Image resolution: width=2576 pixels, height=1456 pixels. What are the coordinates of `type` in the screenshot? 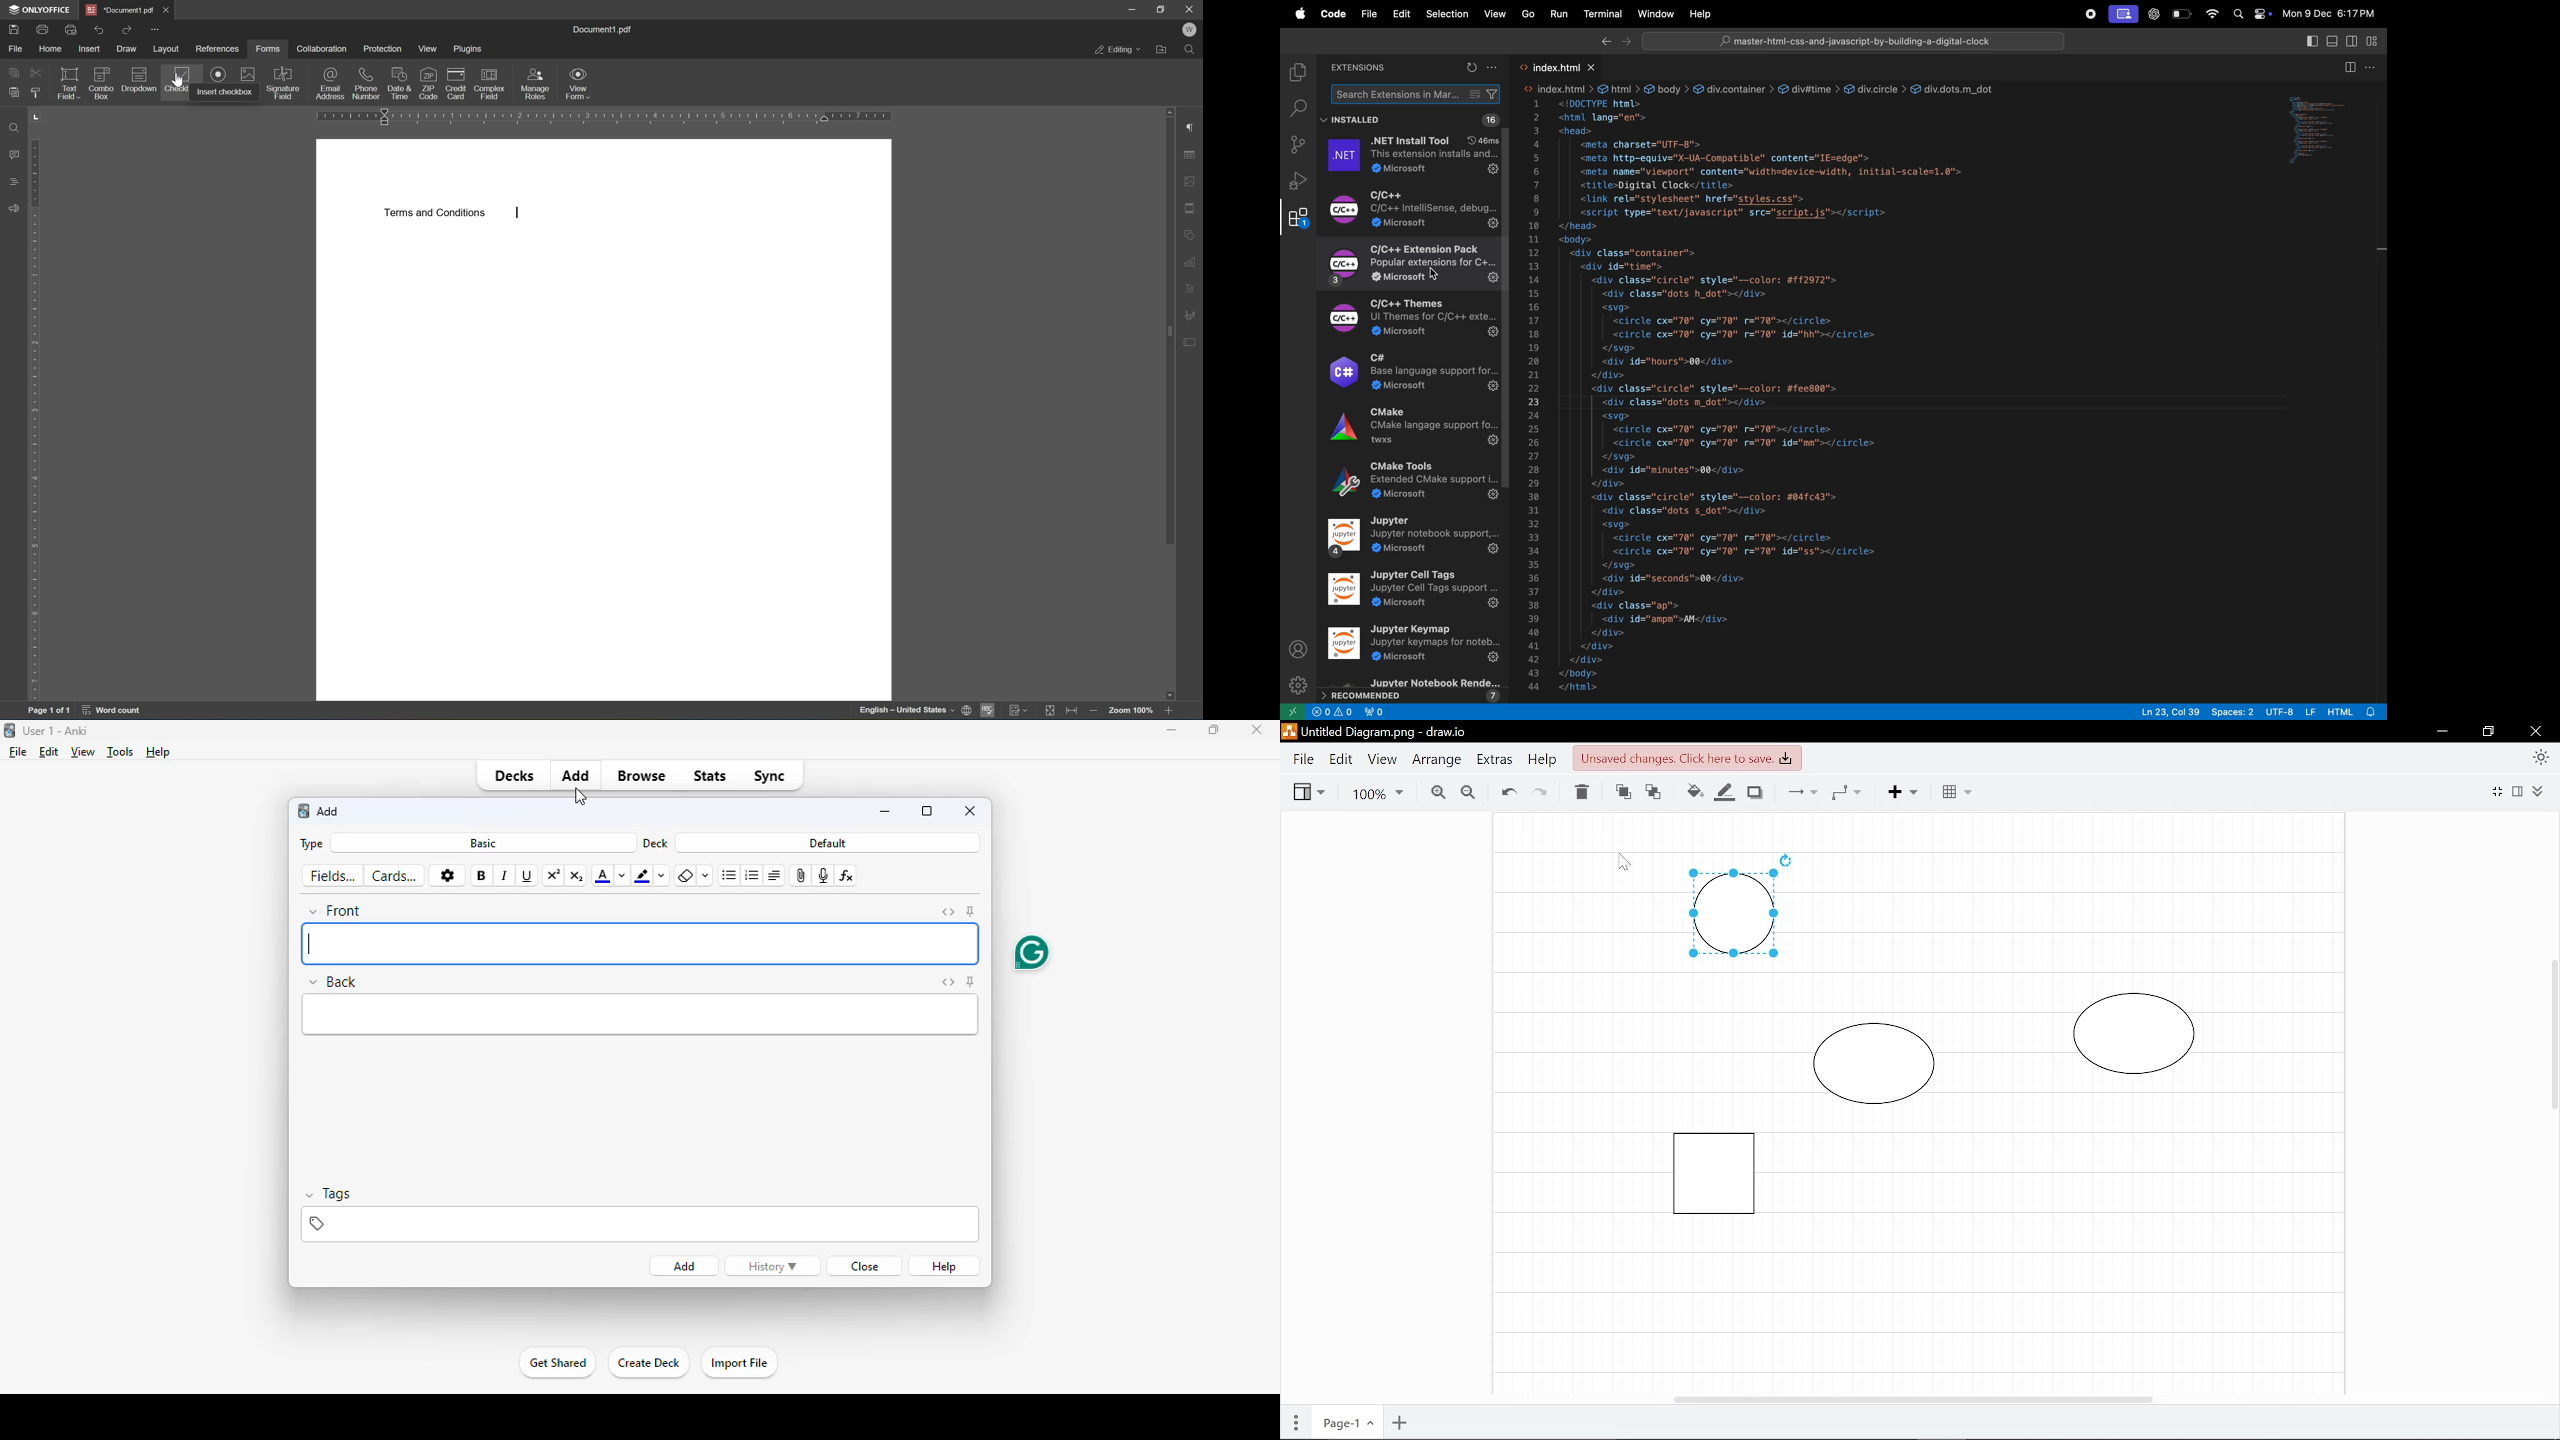 It's located at (309, 844).